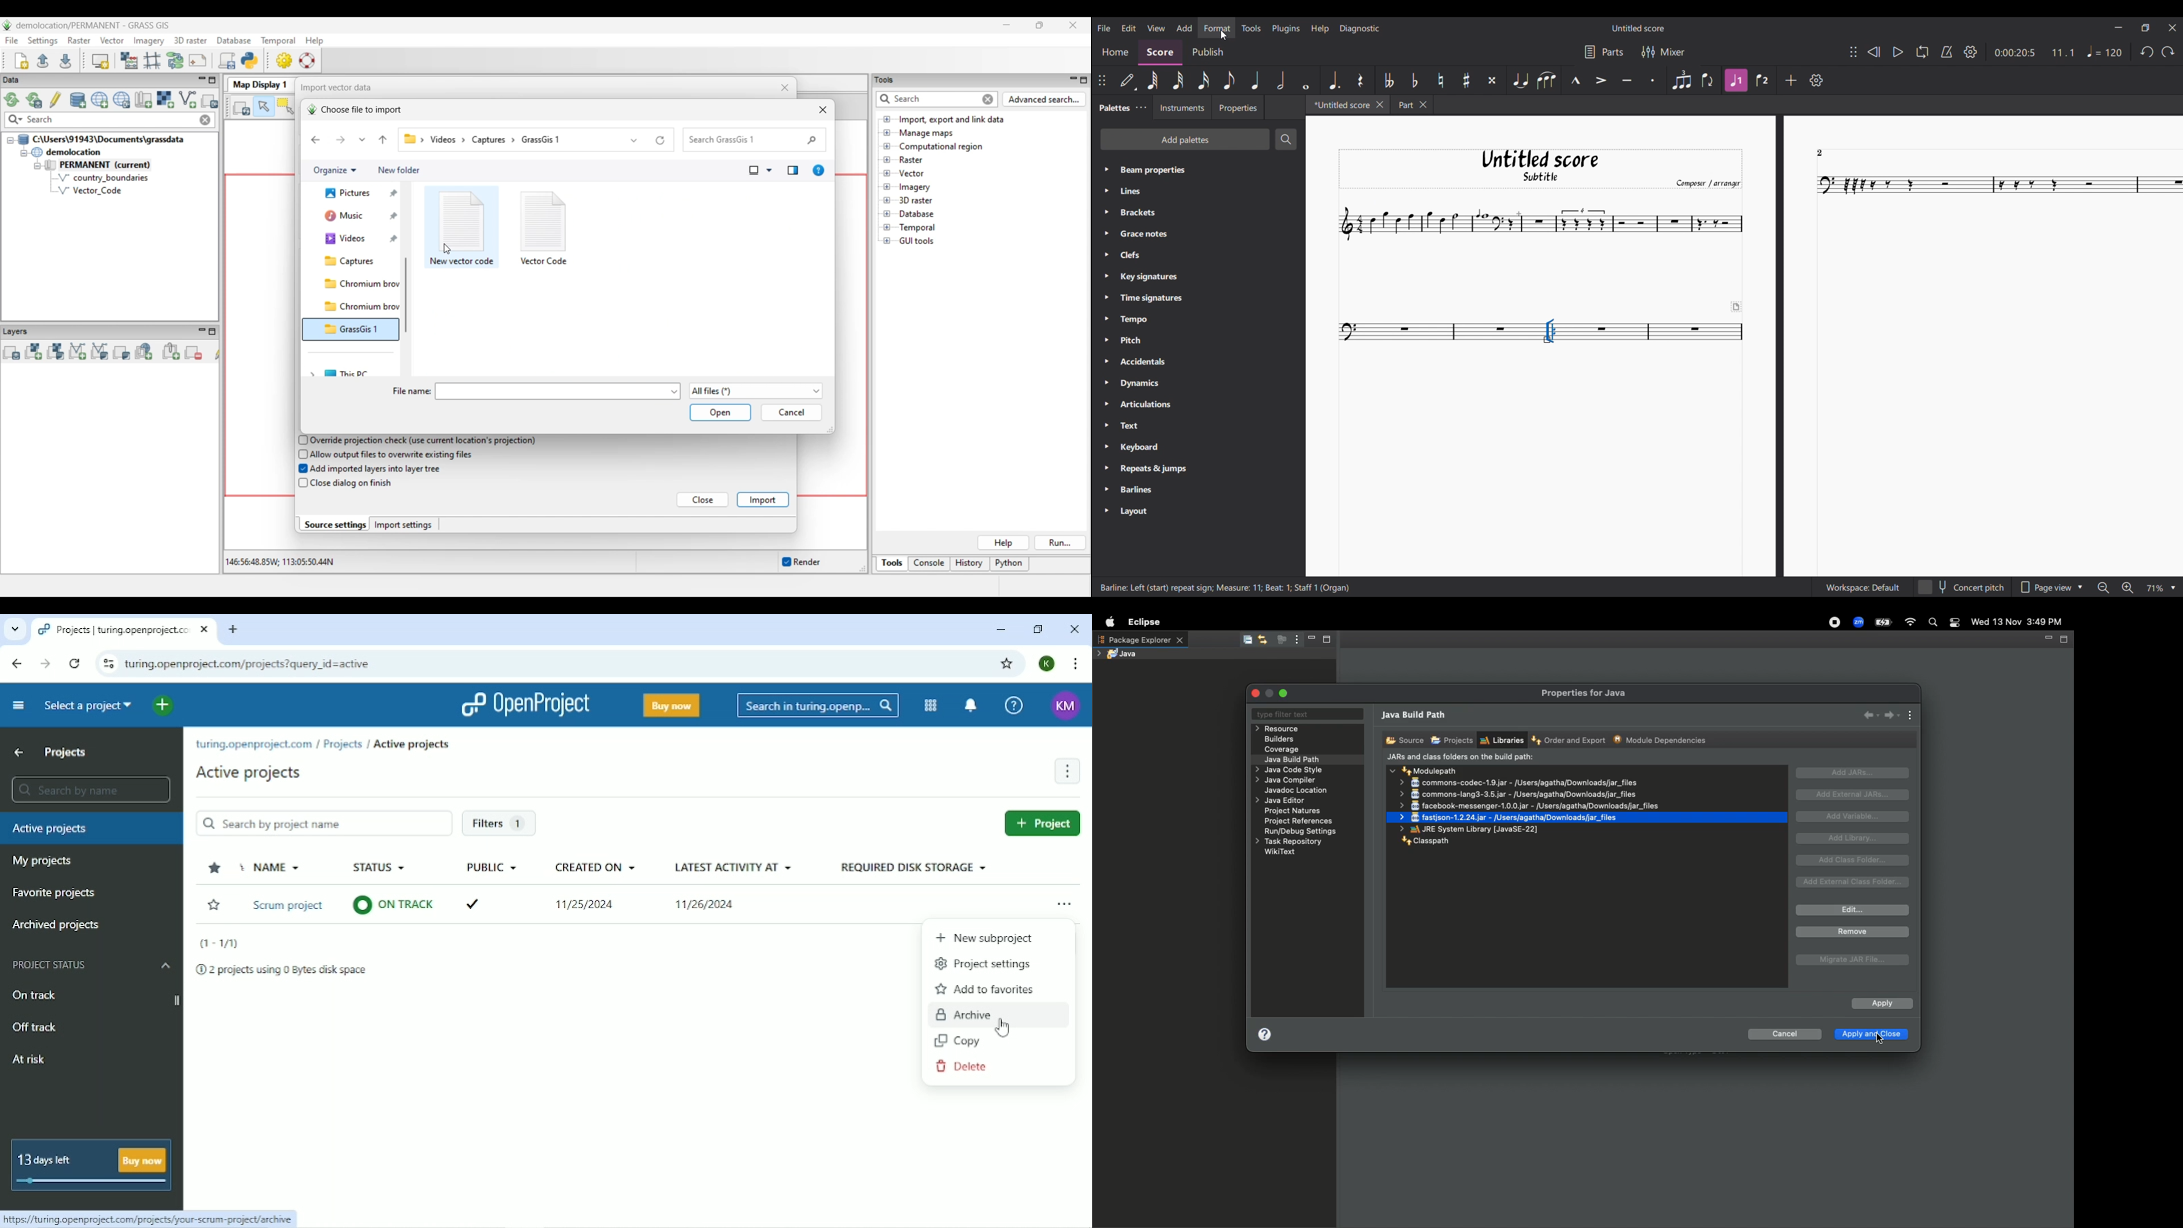  I want to click on Settings, so click(1817, 80).